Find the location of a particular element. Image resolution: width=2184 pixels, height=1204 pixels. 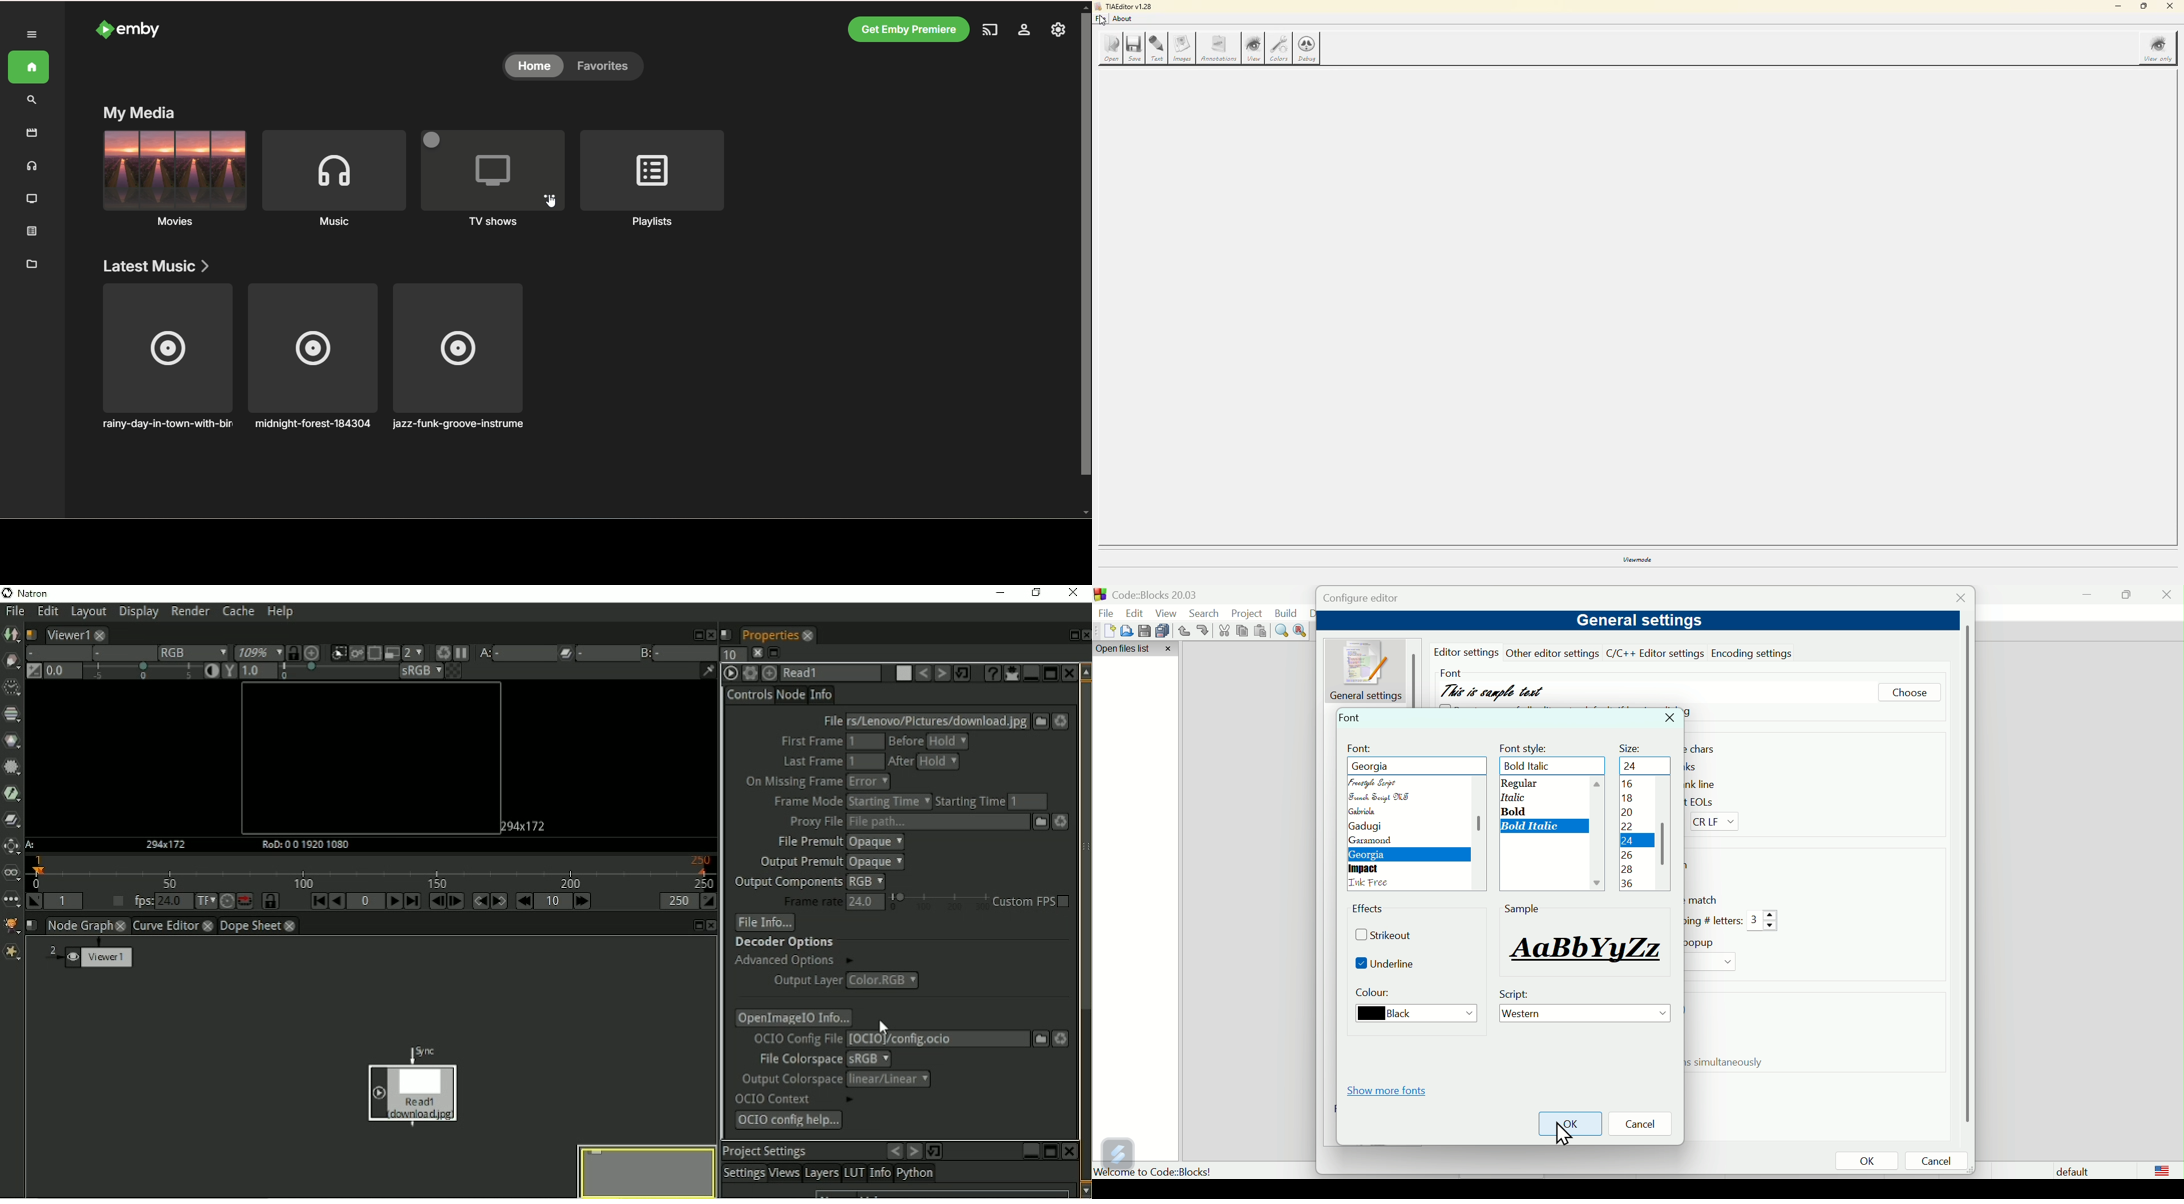

scroll bar is located at coordinates (1965, 874).